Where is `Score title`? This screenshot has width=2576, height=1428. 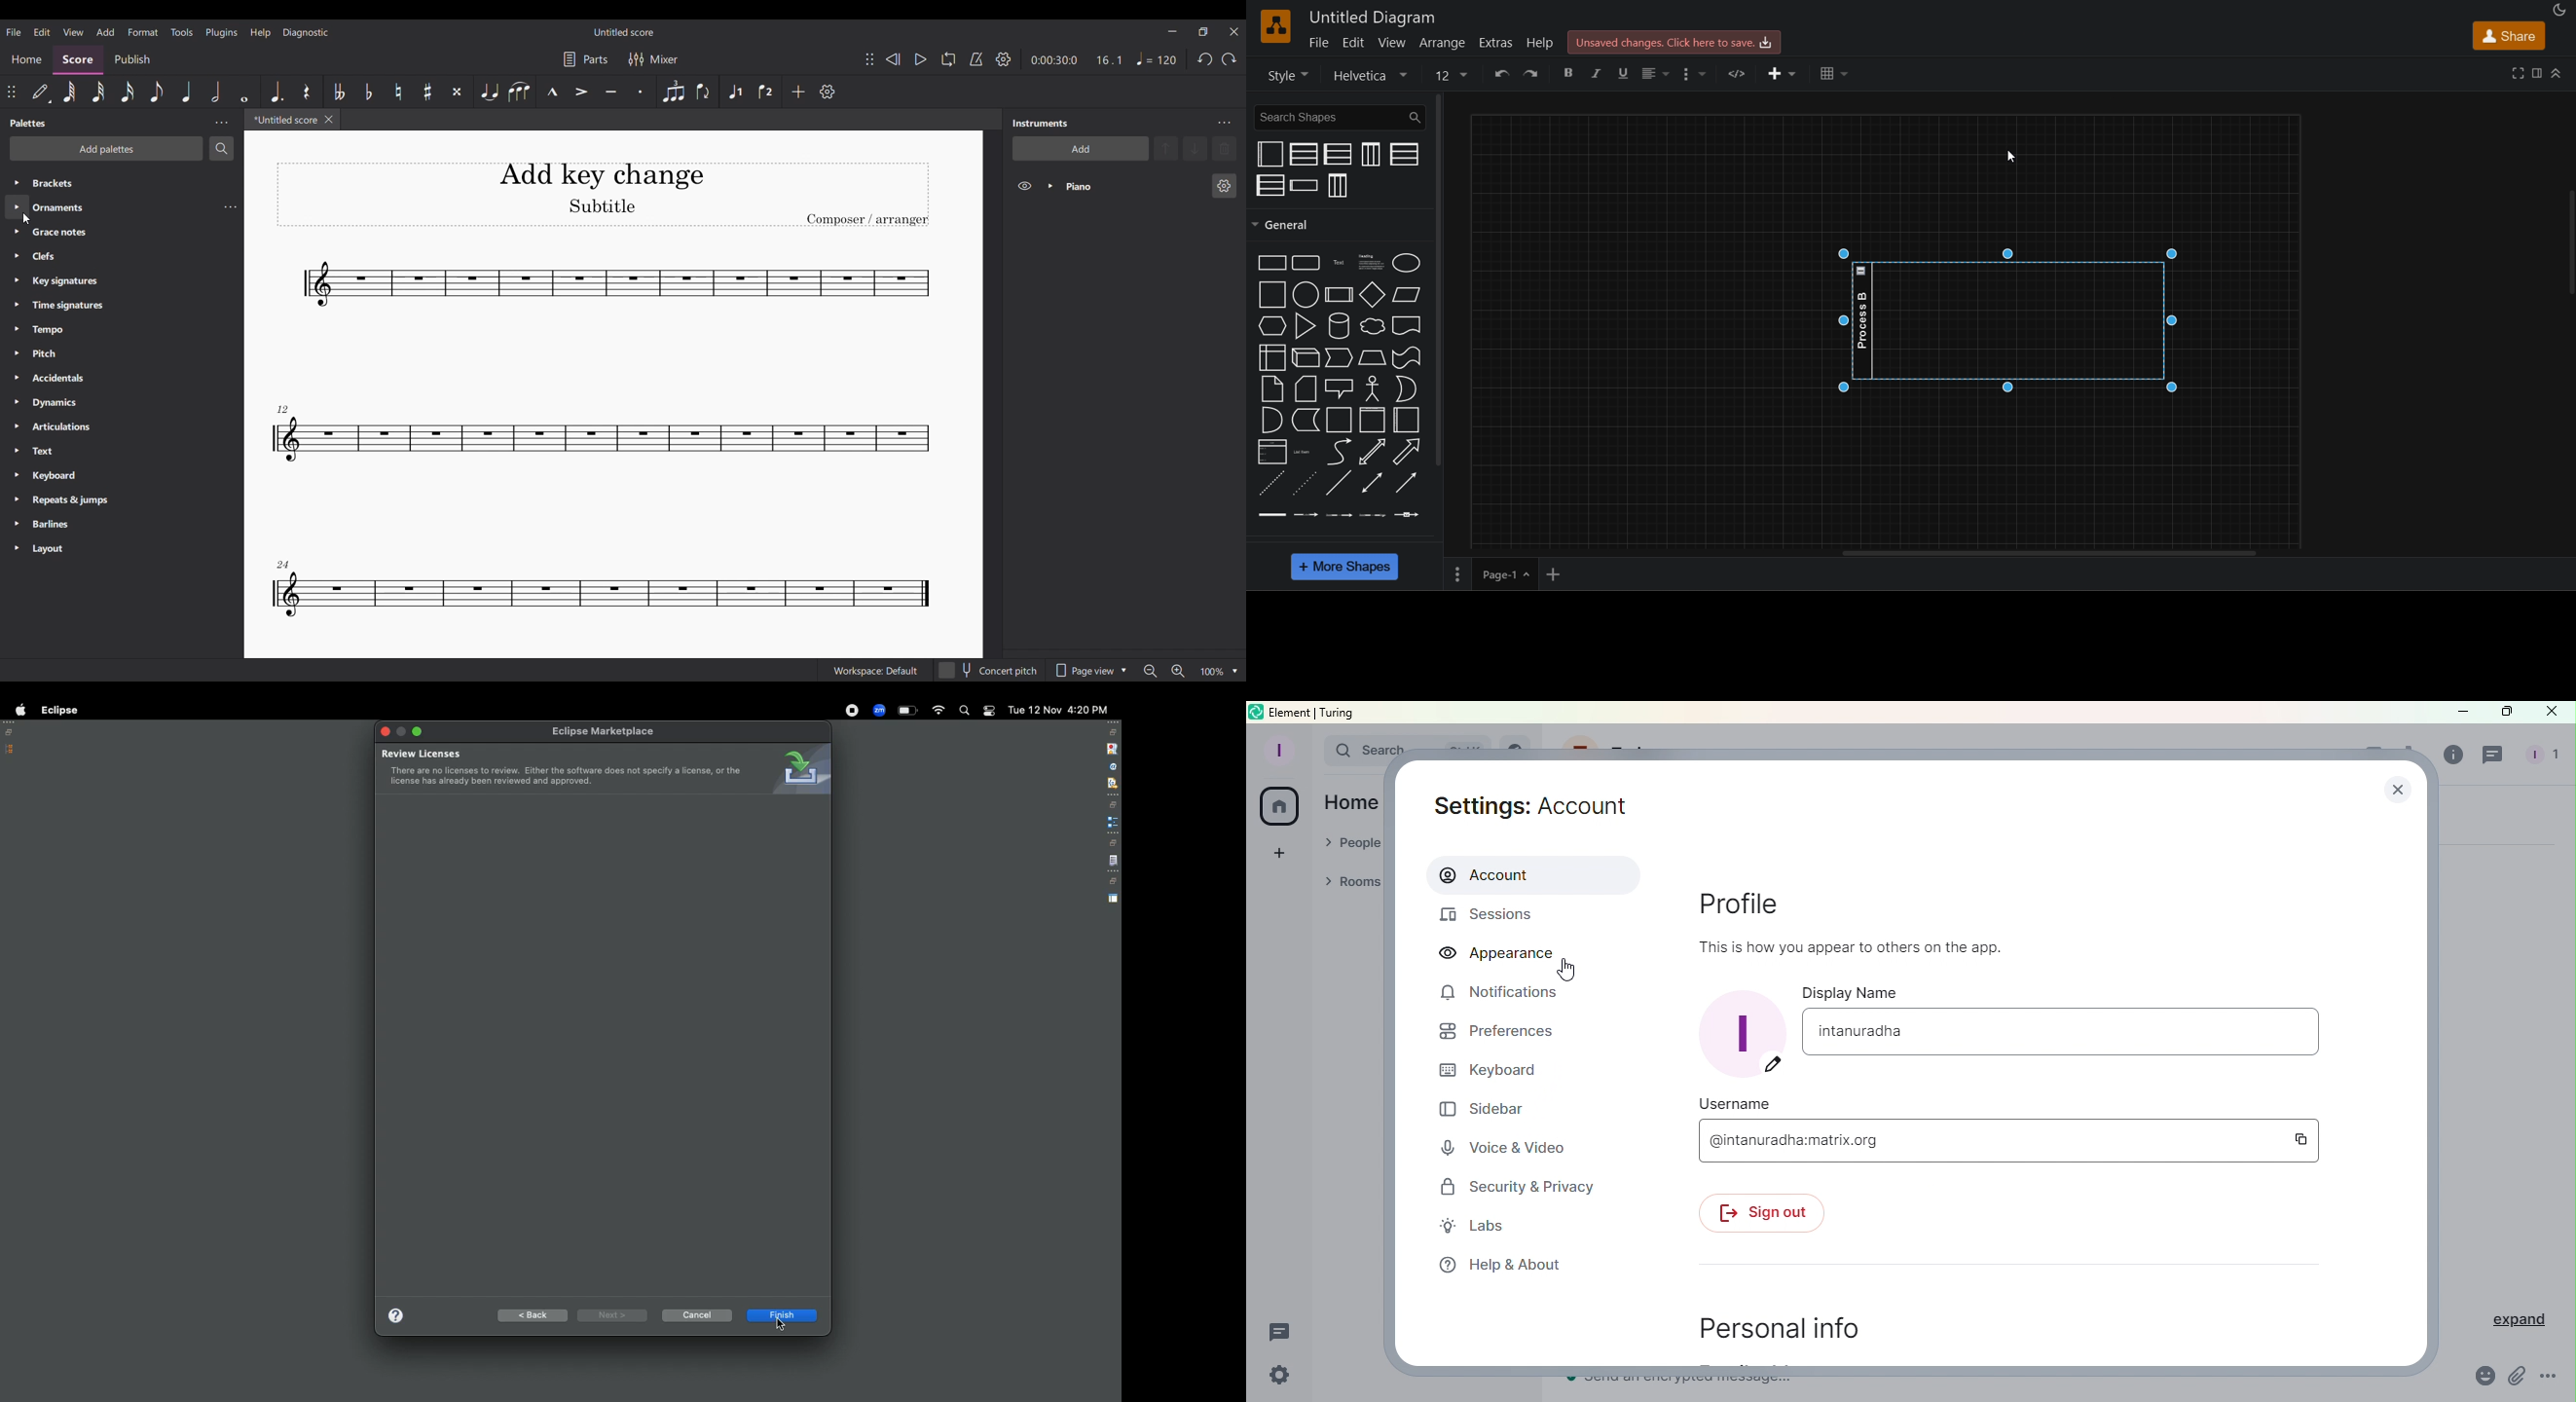 Score title is located at coordinates (623, 32).